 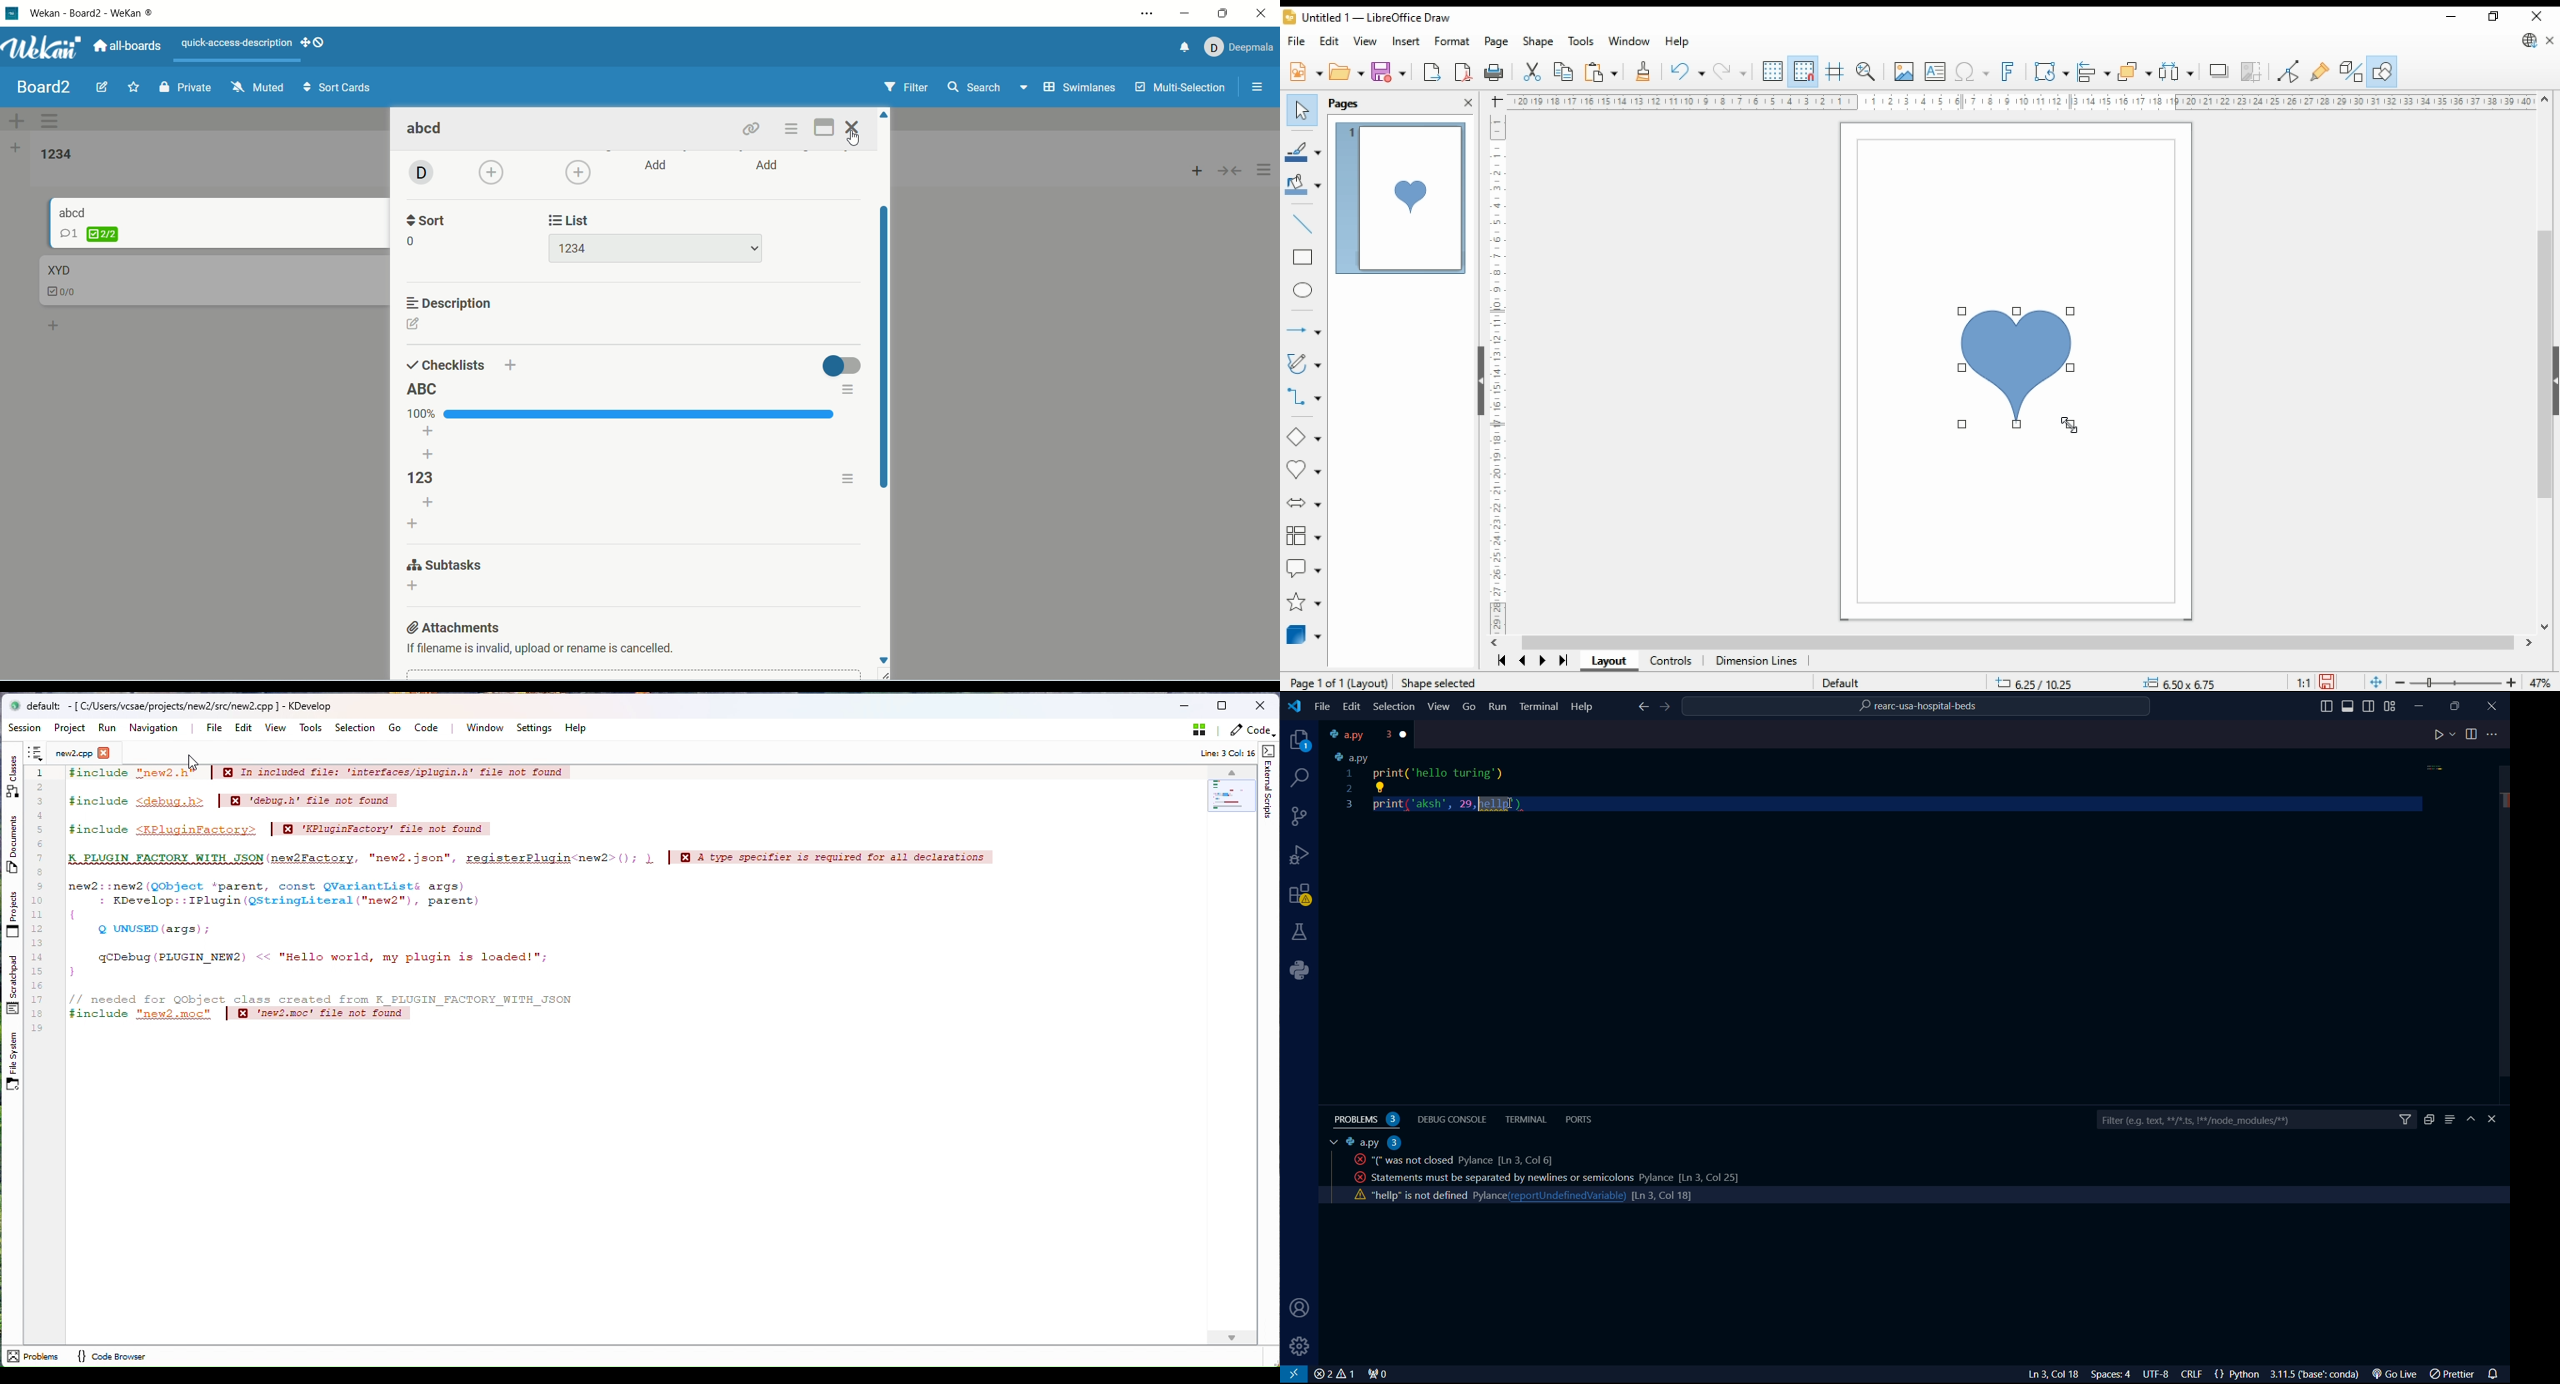 I want to click on toggle, so click(x=2472, y=734).